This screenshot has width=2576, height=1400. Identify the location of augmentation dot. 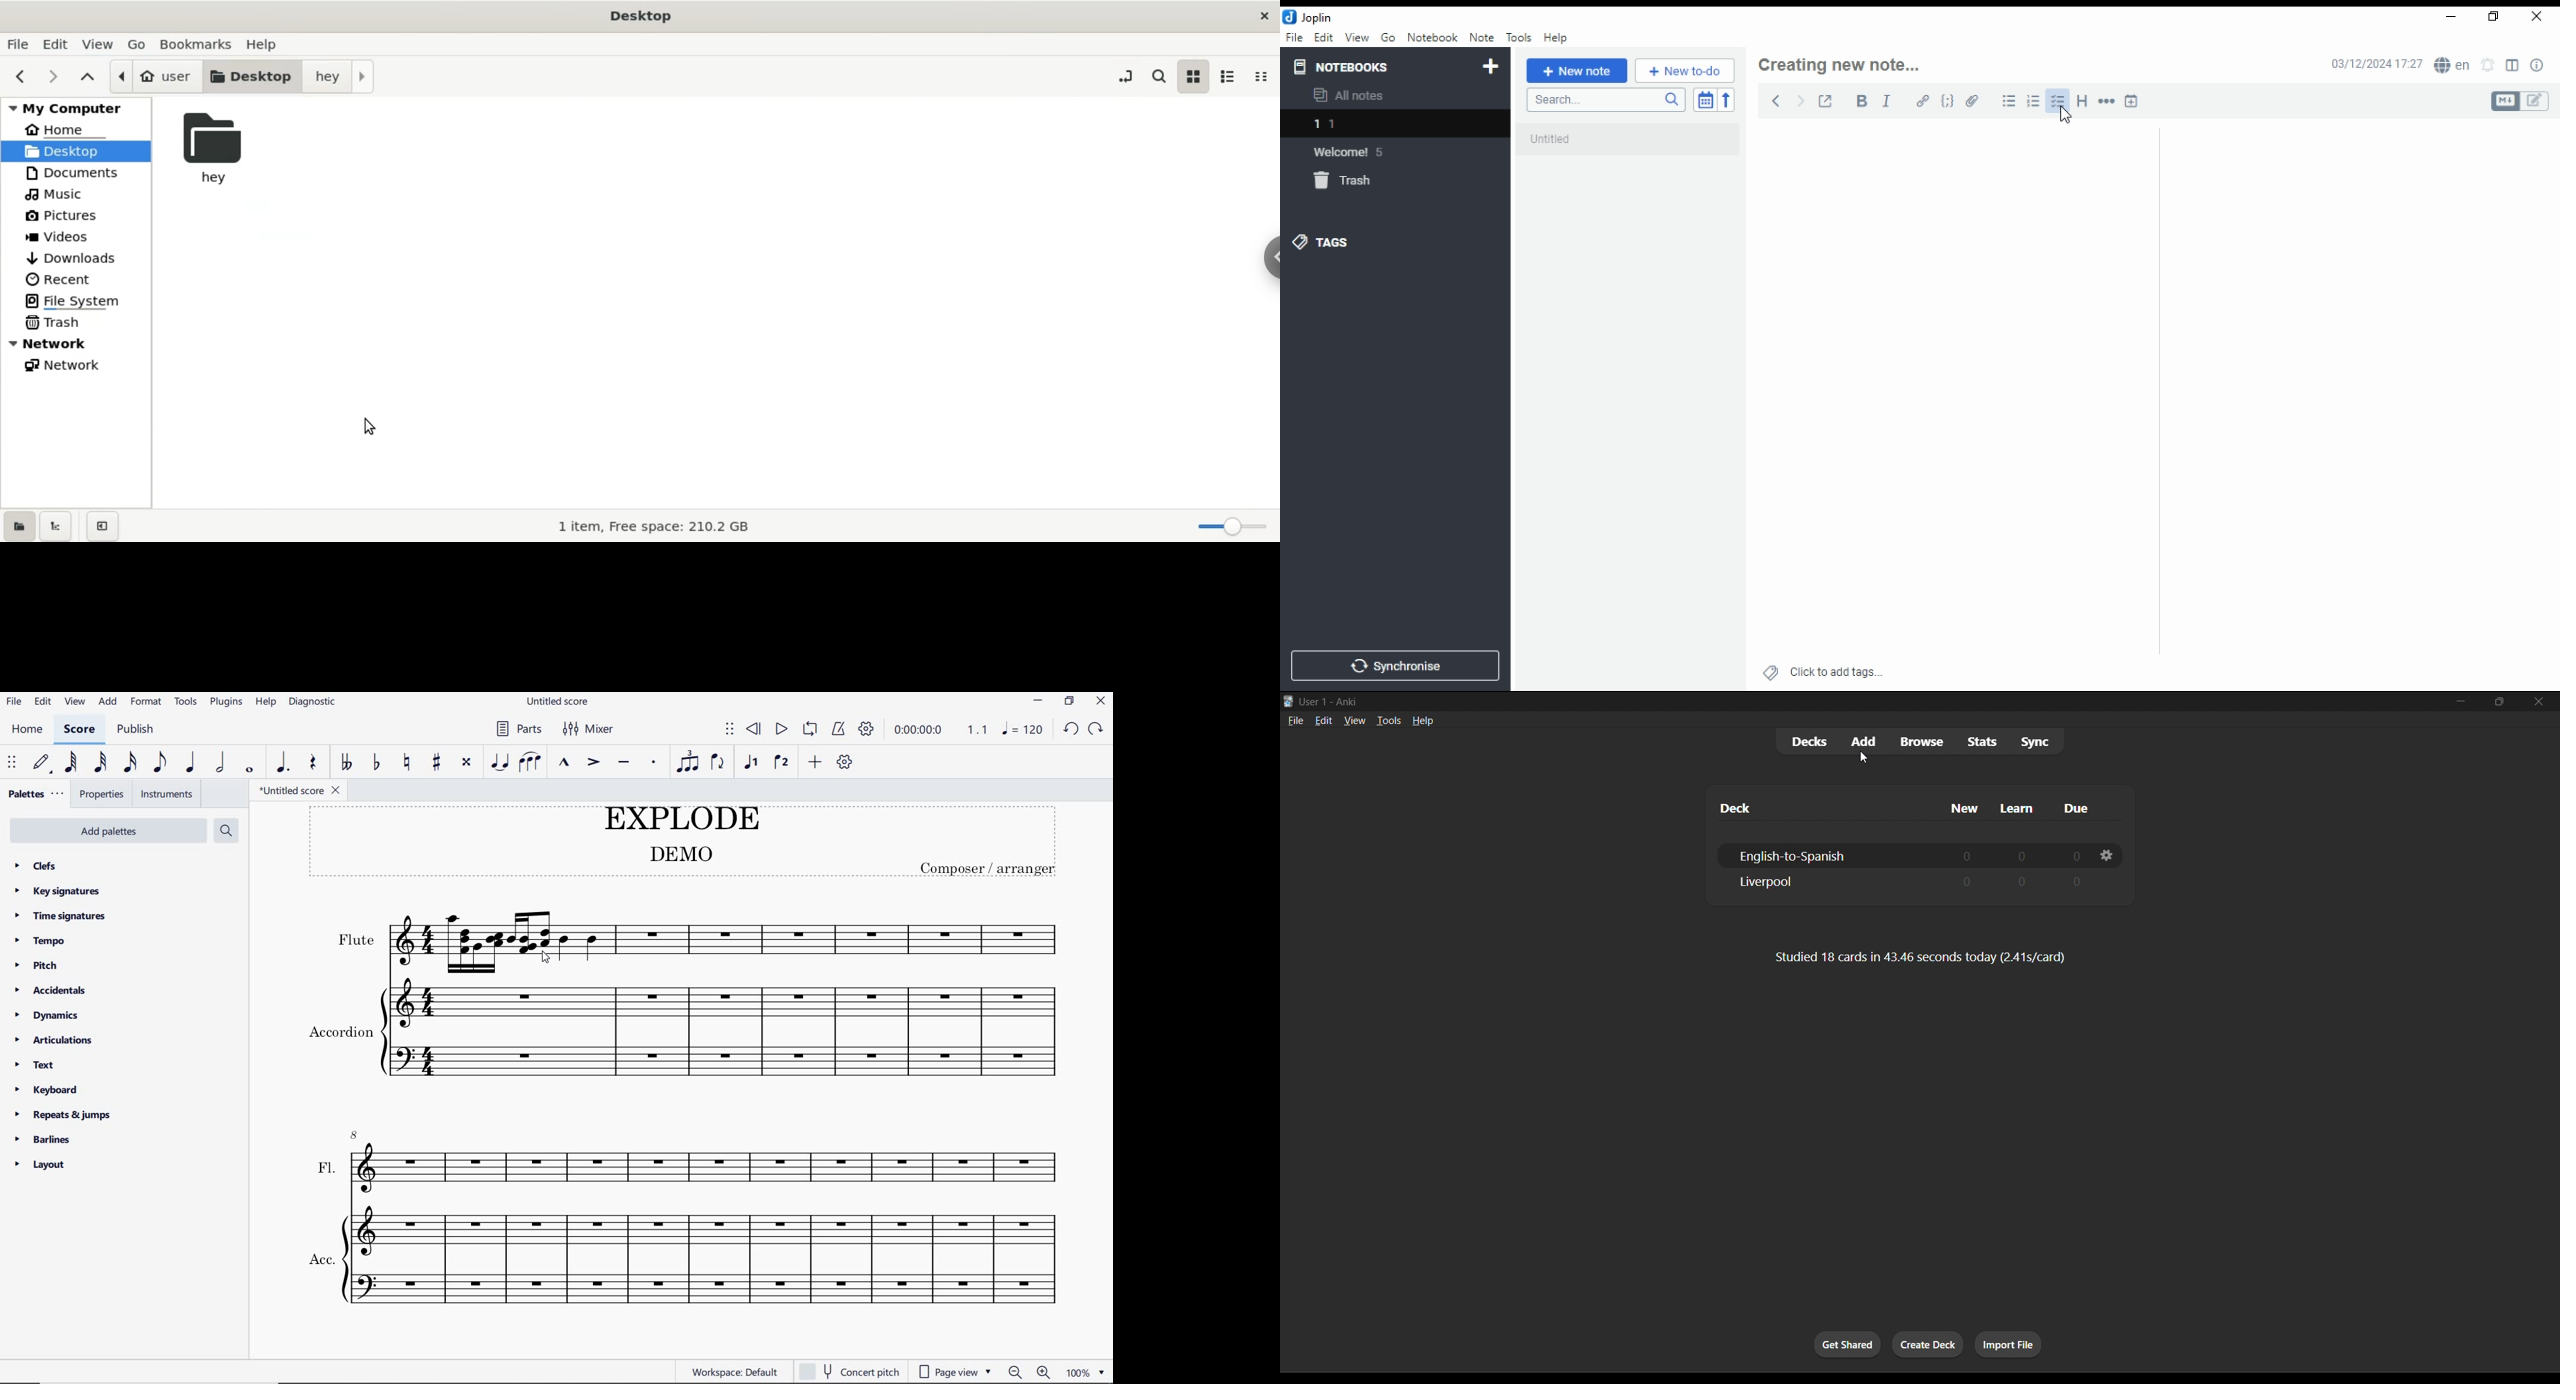
(283, 762).